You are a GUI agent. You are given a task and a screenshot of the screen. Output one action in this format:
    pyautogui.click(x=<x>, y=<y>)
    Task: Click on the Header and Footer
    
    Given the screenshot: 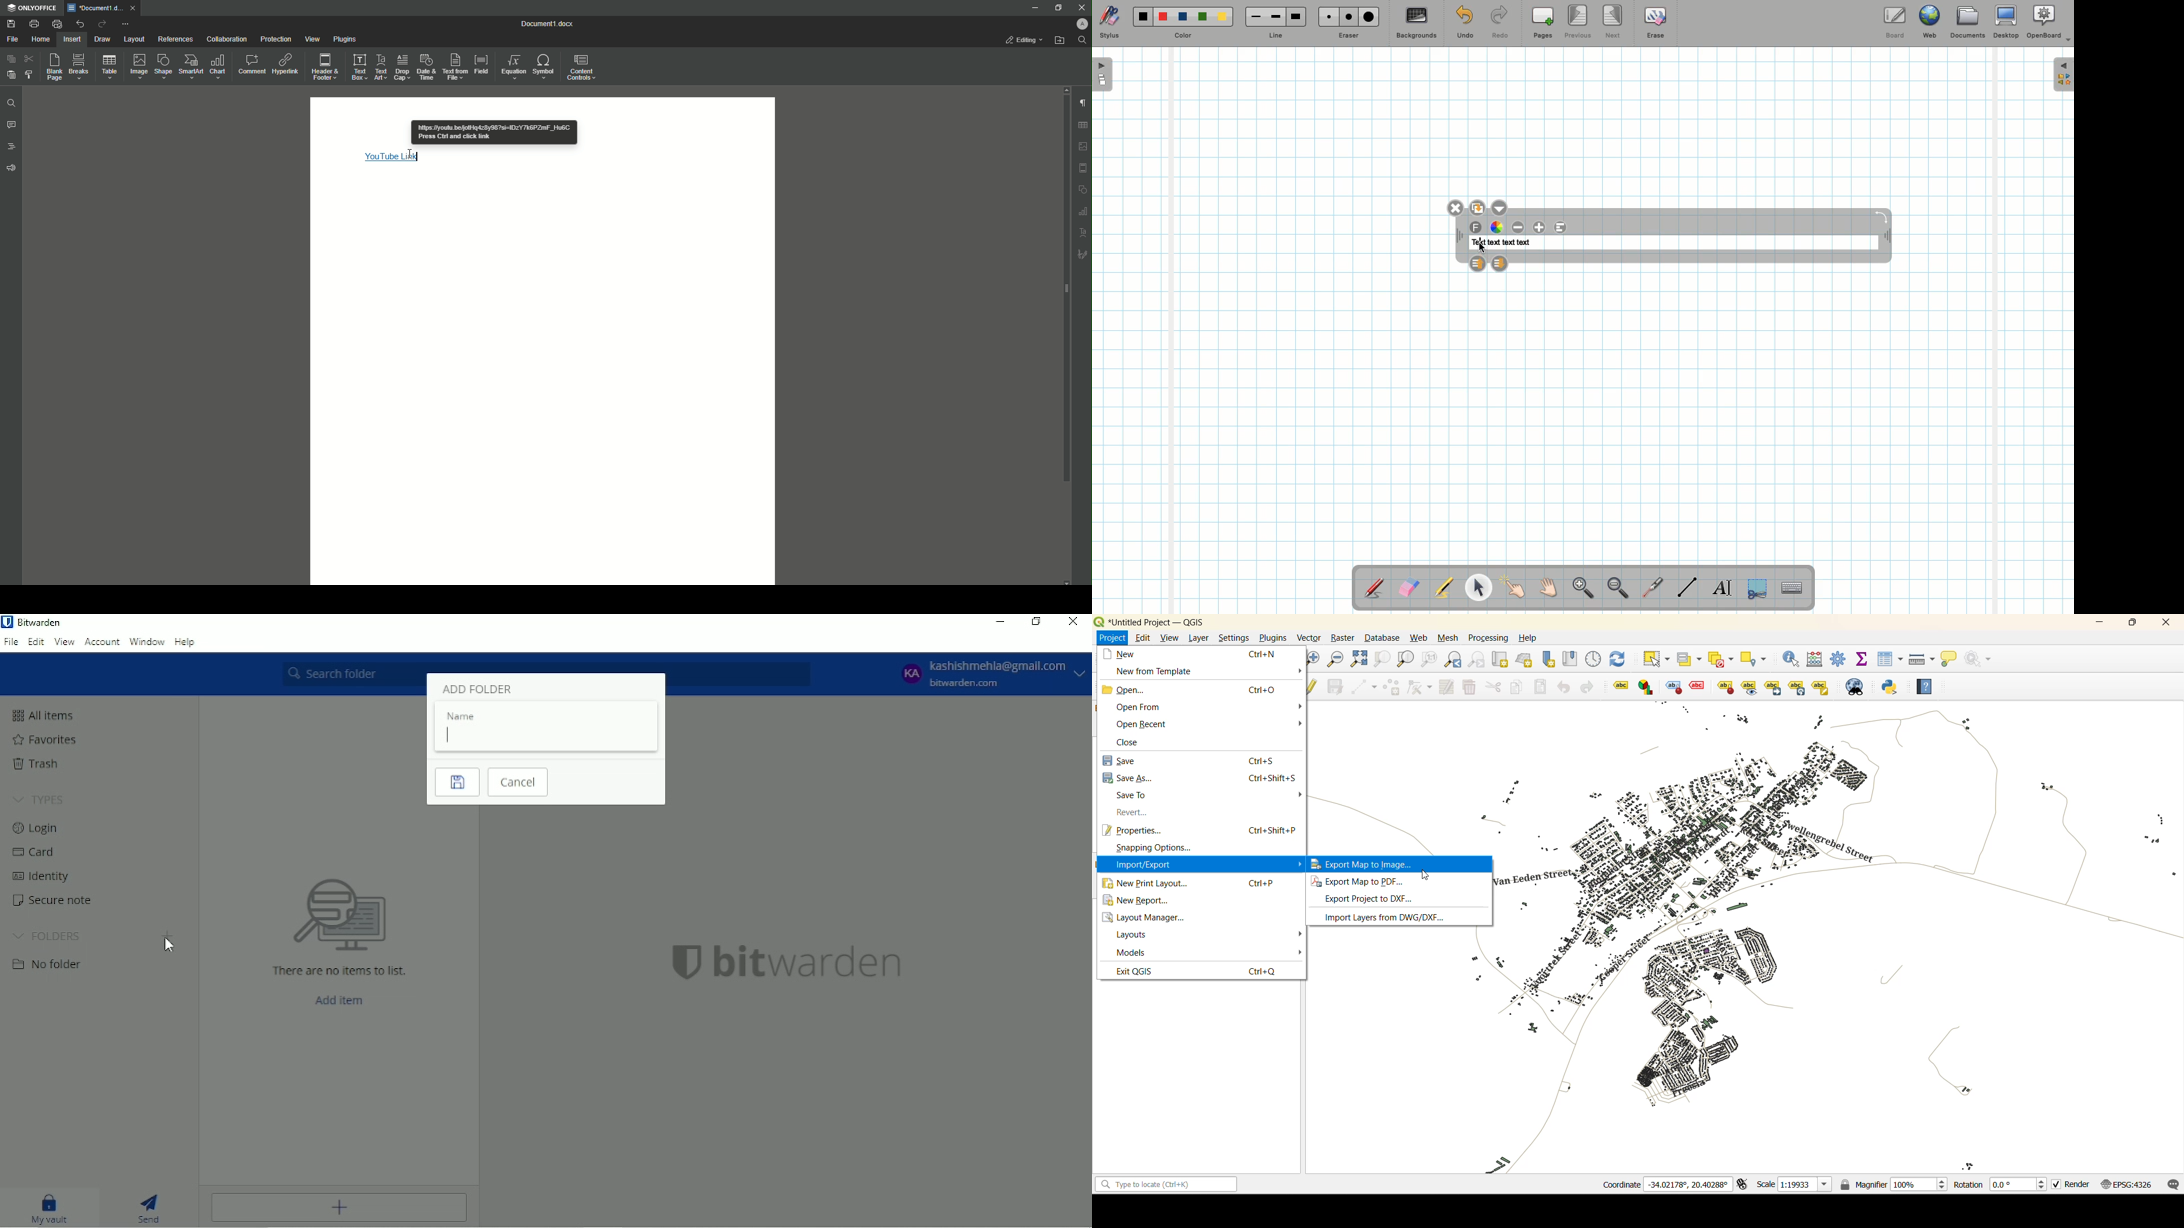 What is the action you would take?
    pyautogui.click(x=325, y=67)
    